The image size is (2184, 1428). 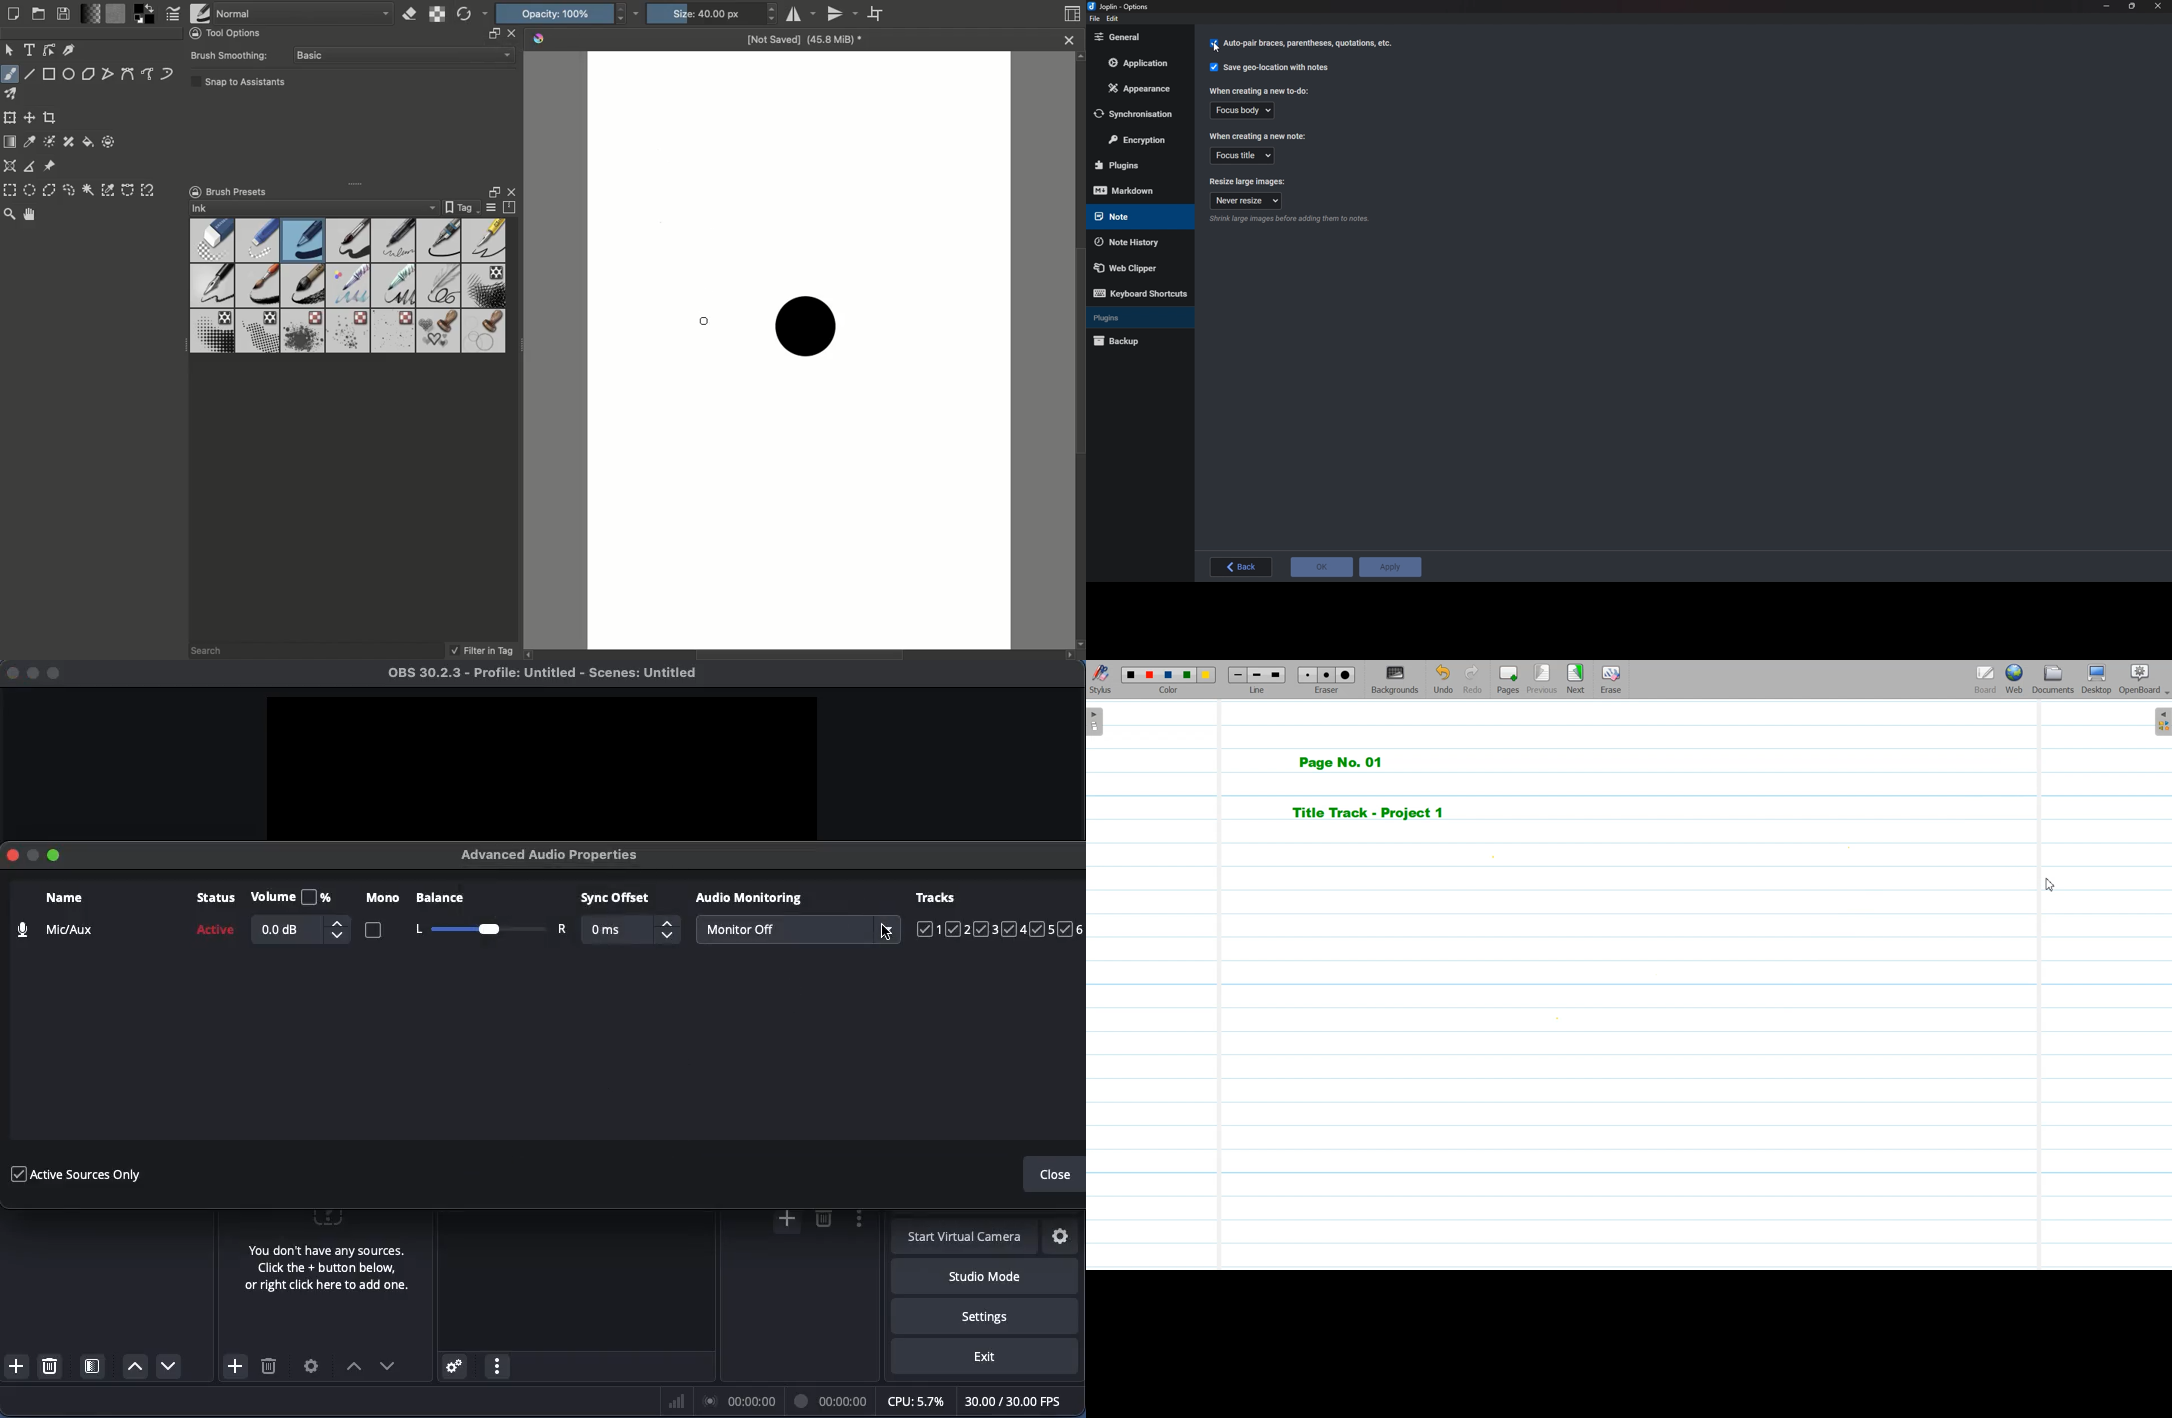 What do you see at coordinates (677, 1401) in the screenshot?
I see `Bars` at bounding box center [677, 1401].